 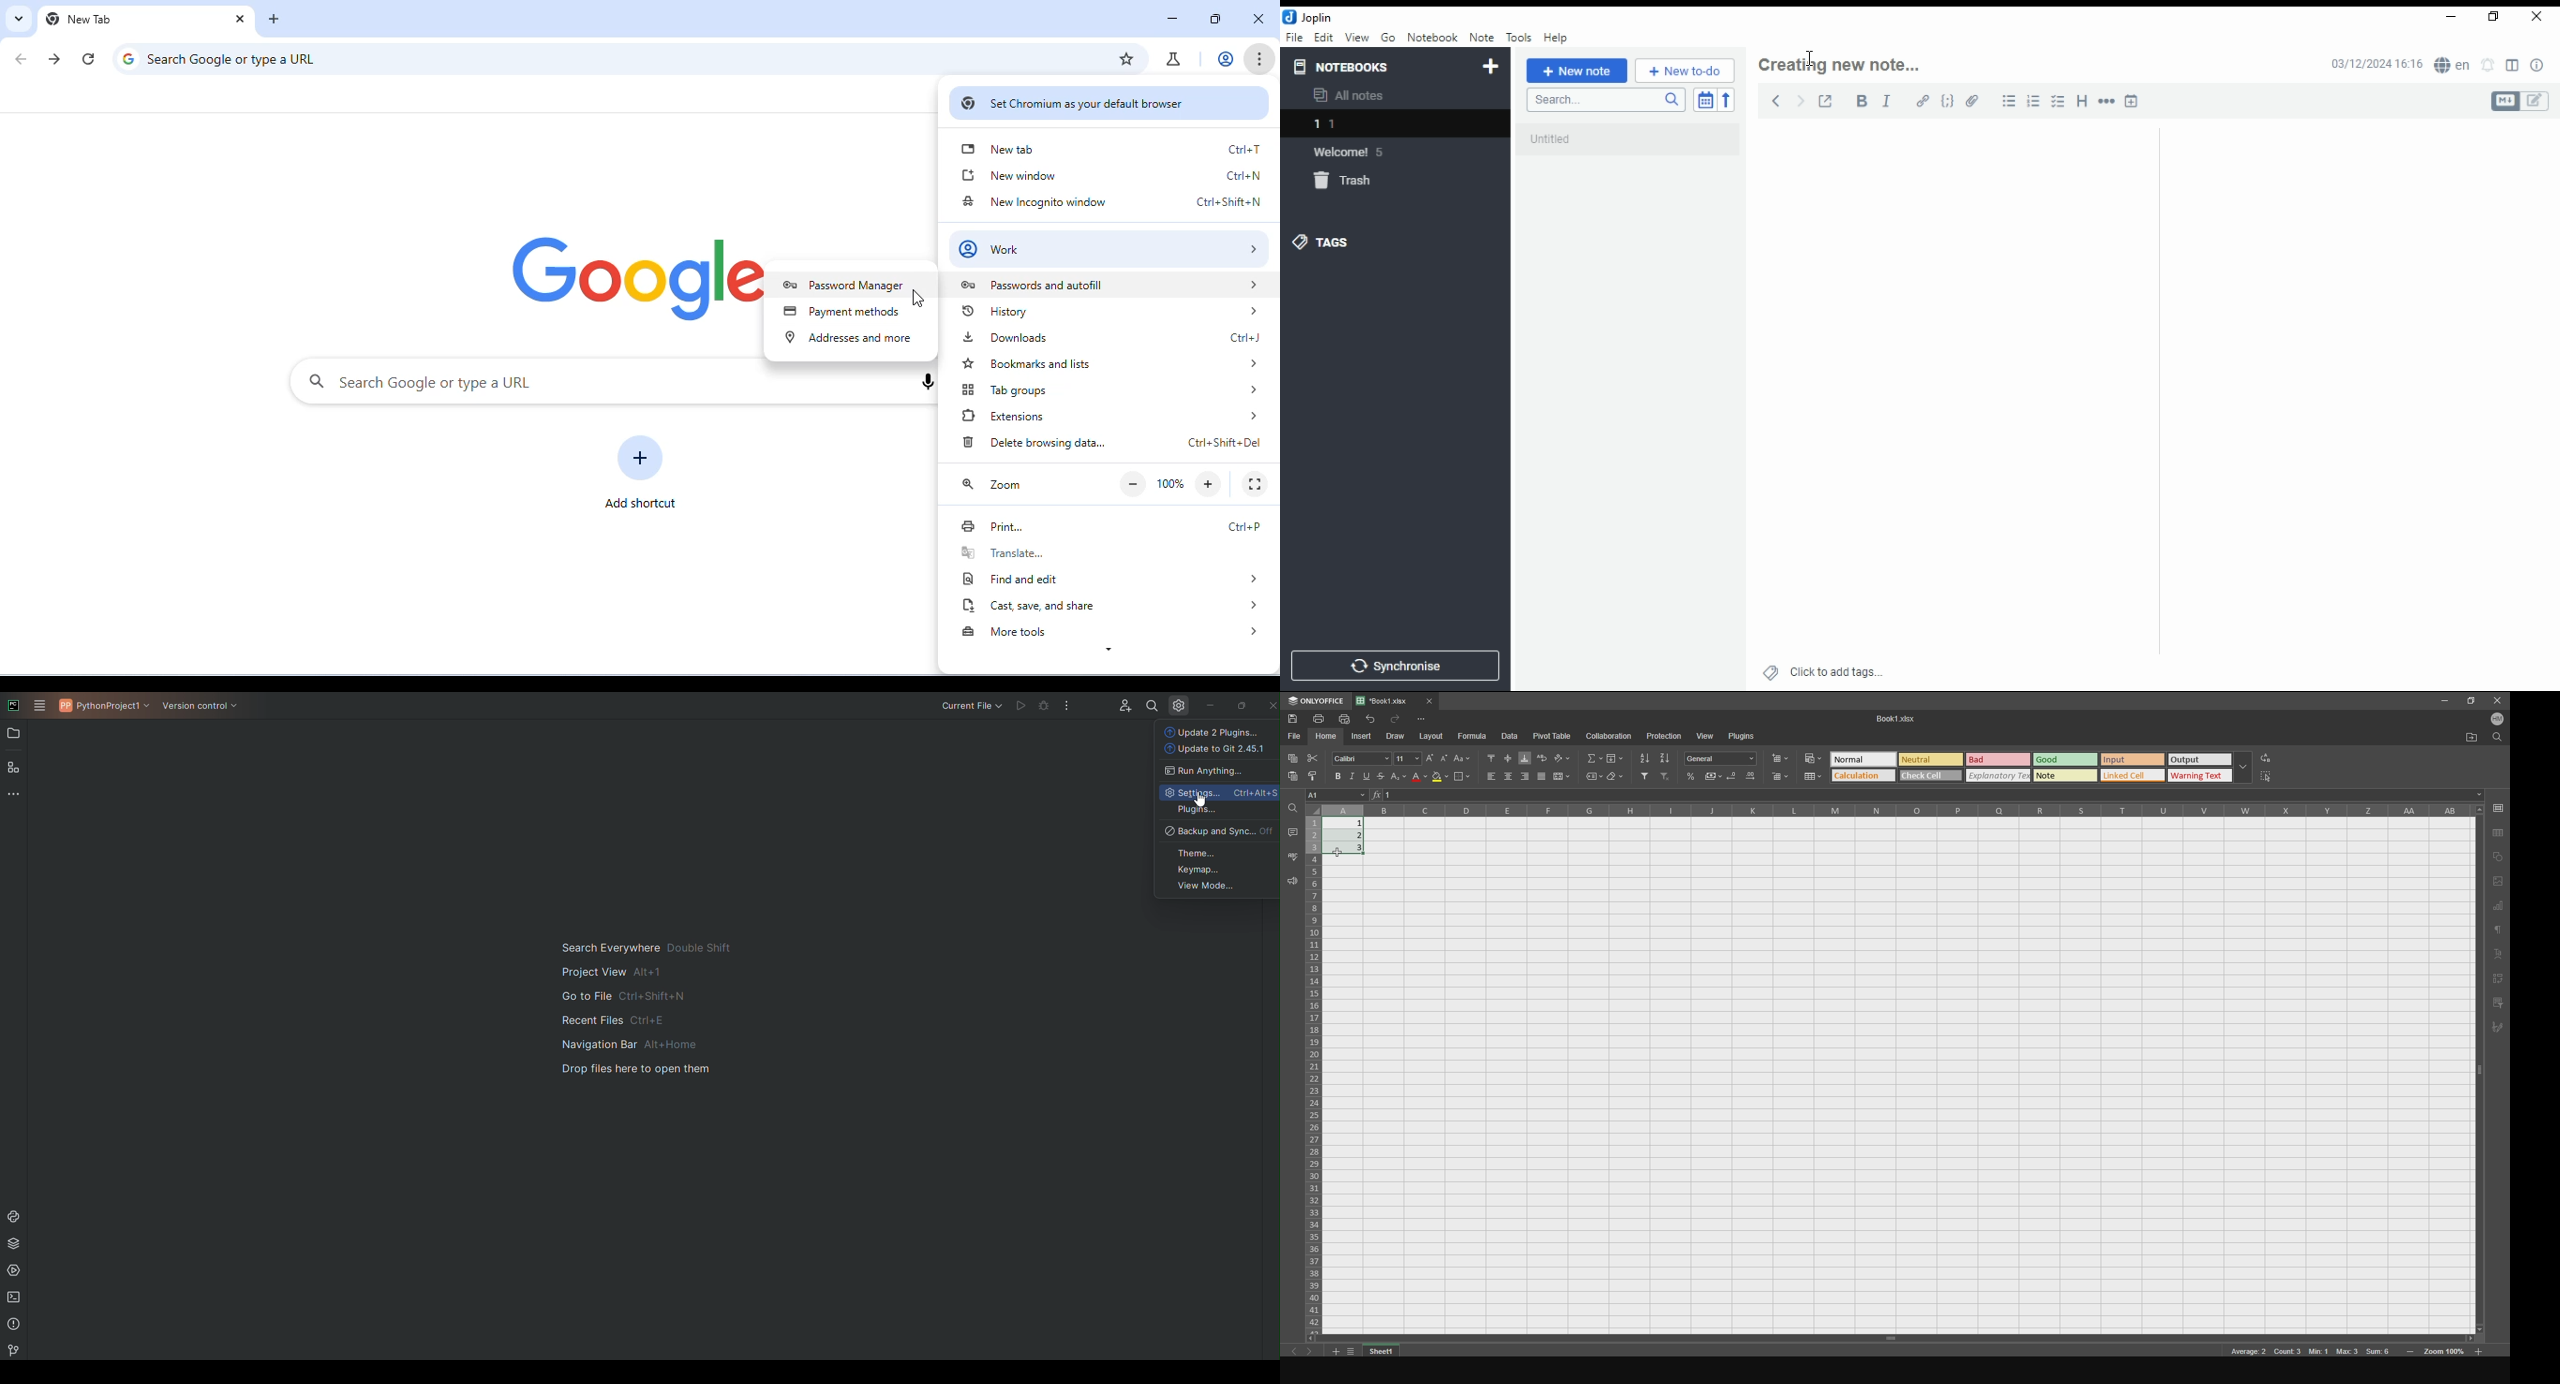 I want to click on notebook: welcome, so click(x=1353, y=151).